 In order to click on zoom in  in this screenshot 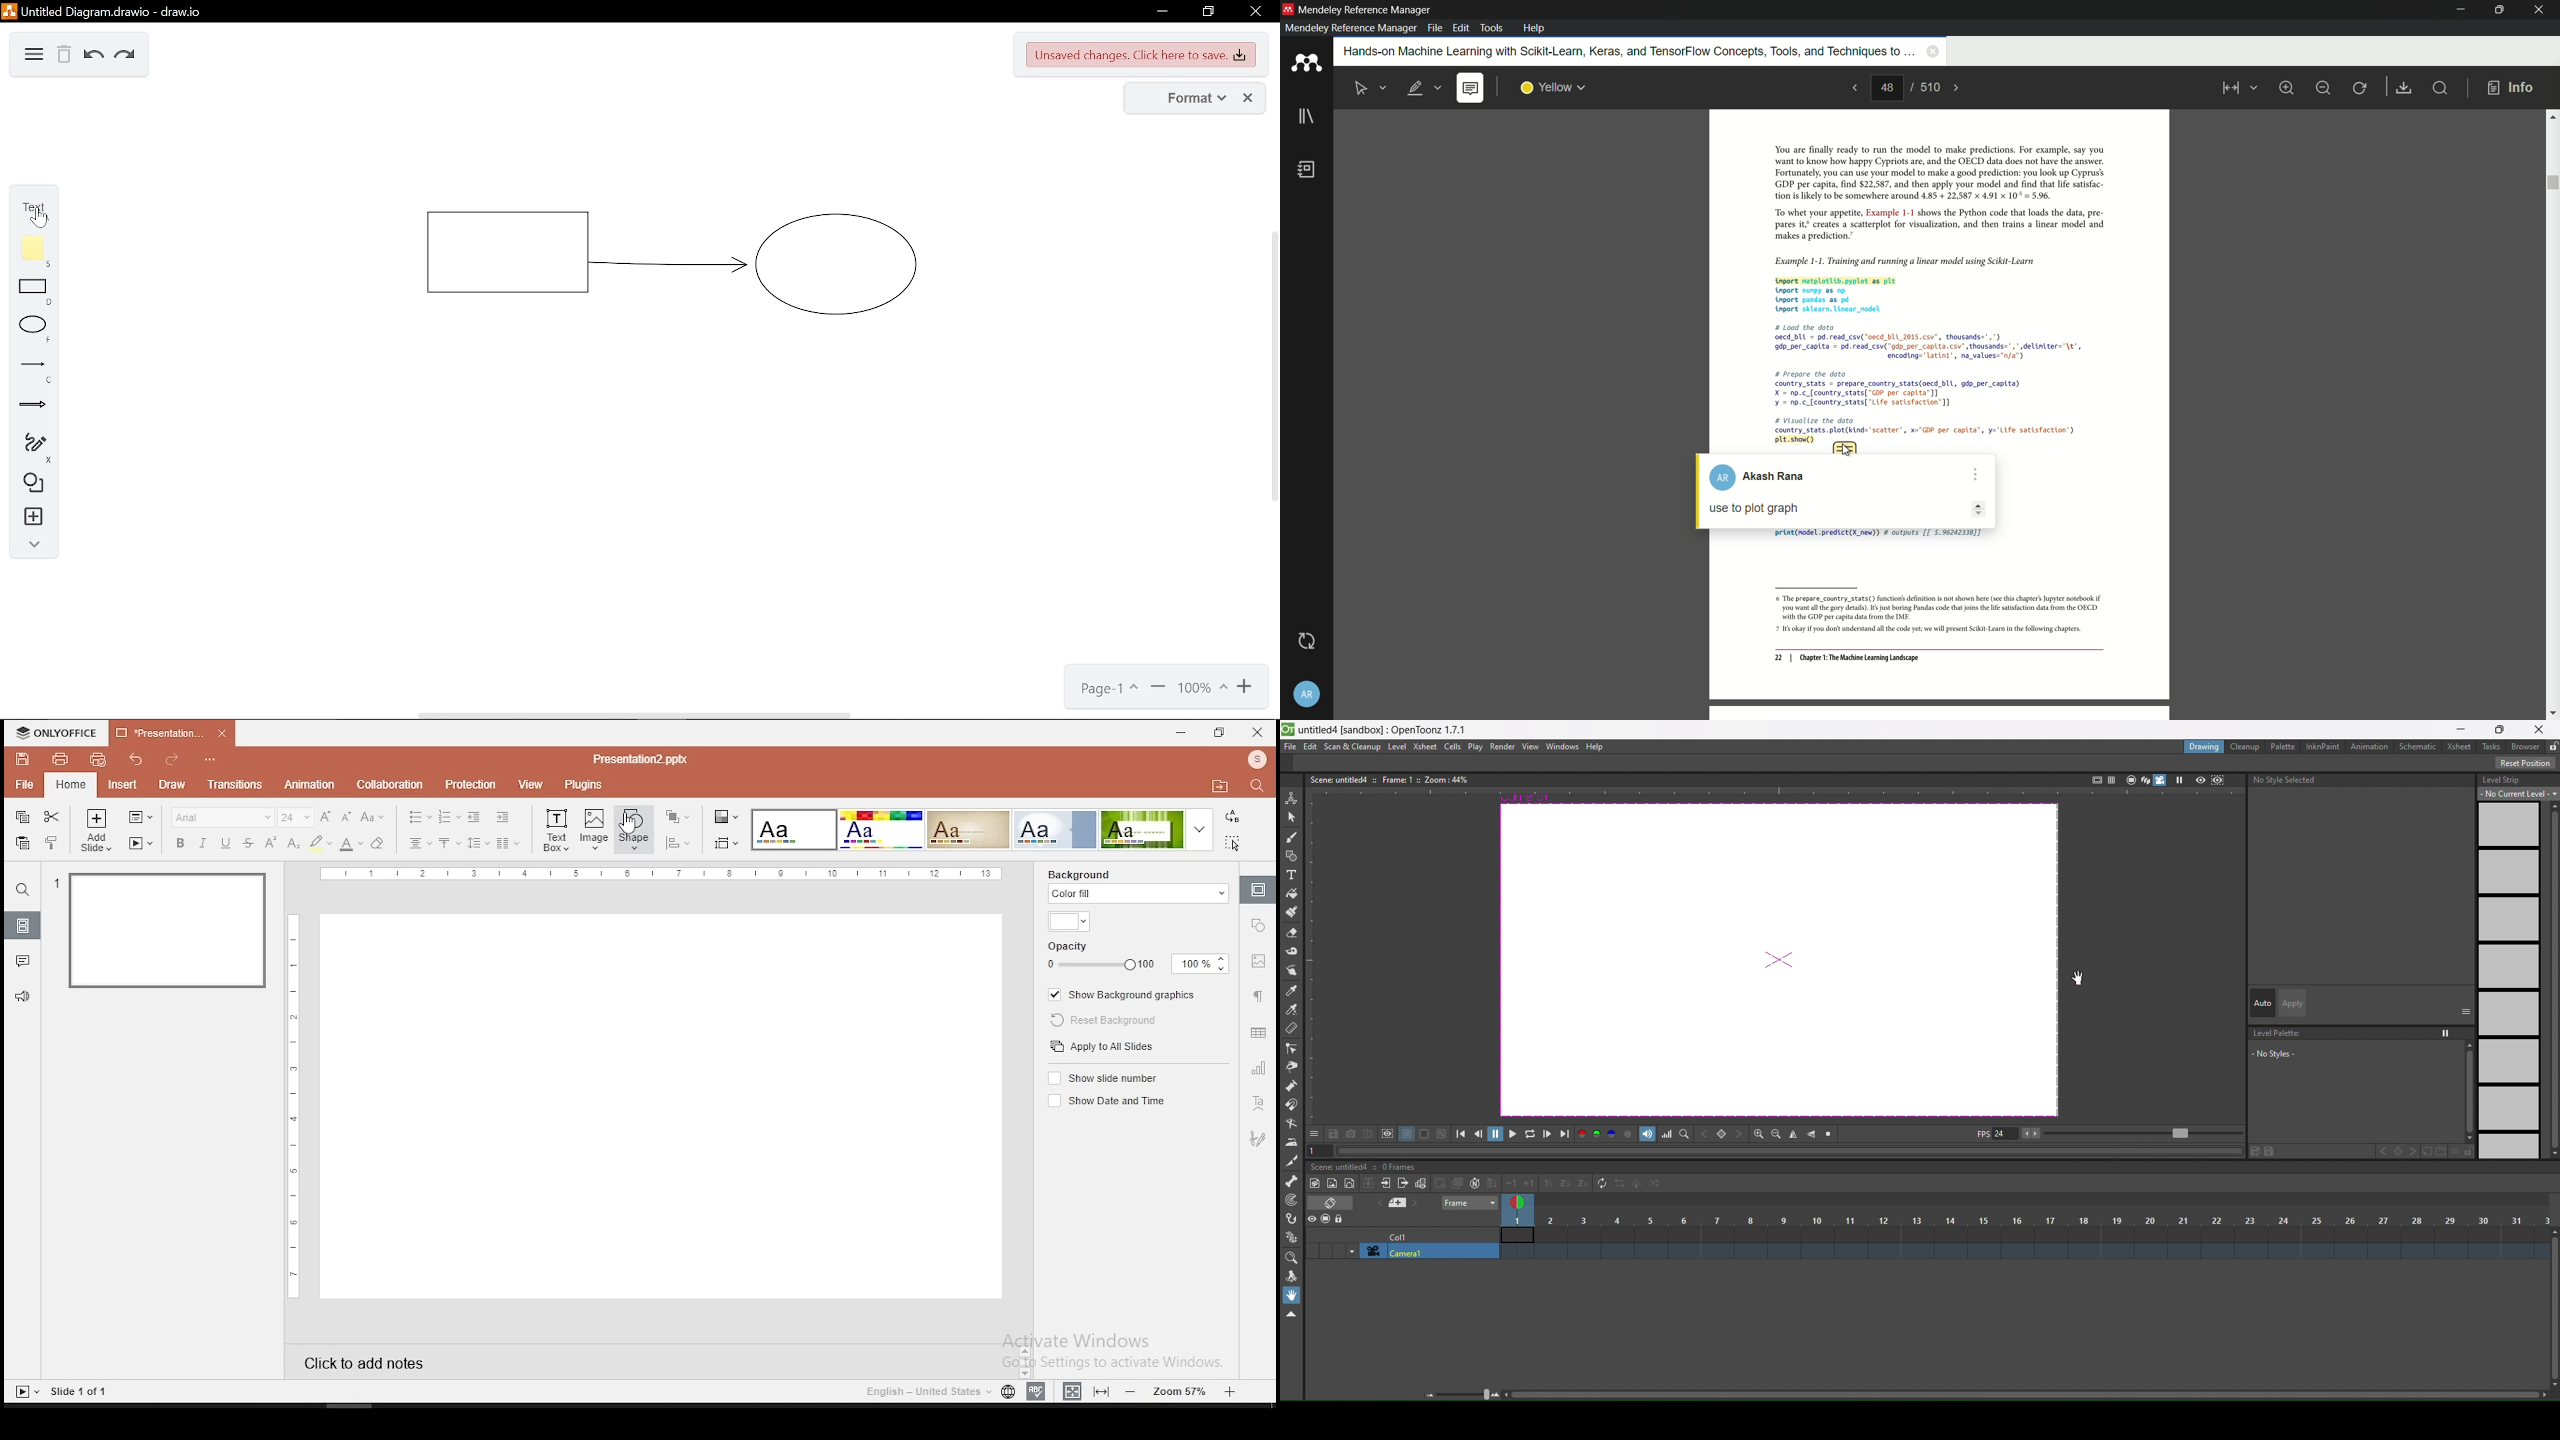, I will do `click(1158, 689)`.